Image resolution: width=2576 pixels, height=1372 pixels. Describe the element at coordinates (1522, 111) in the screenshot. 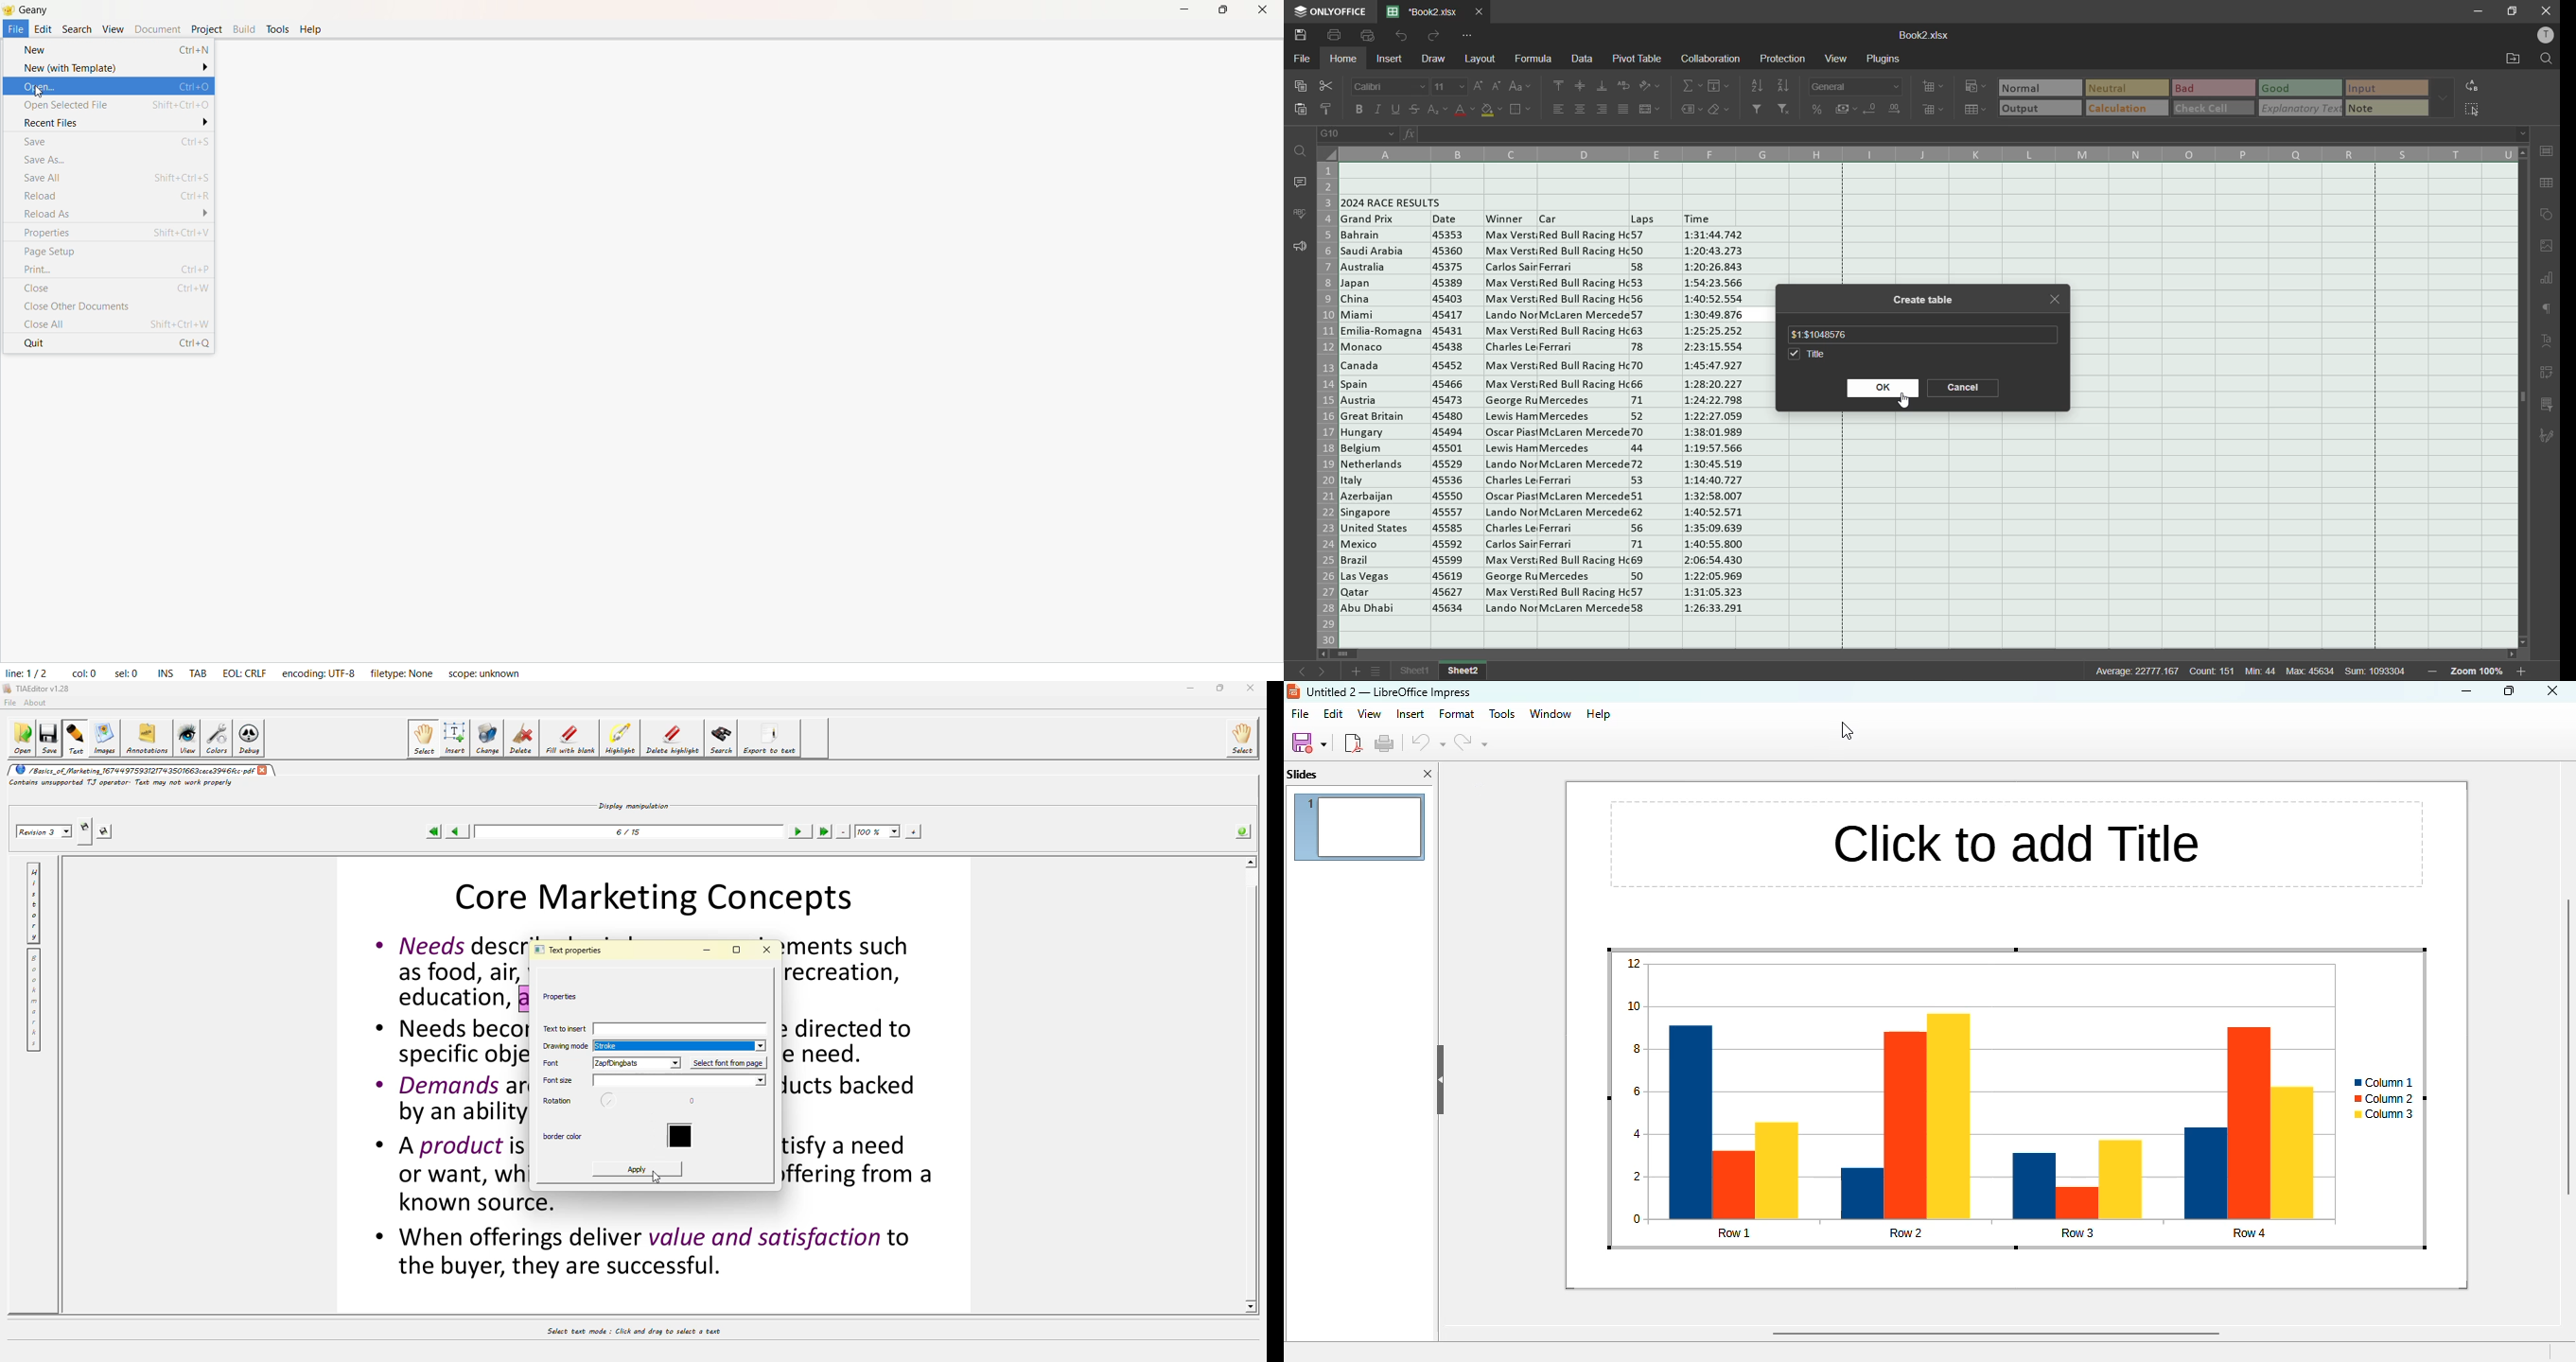

I see `borders` at that location.